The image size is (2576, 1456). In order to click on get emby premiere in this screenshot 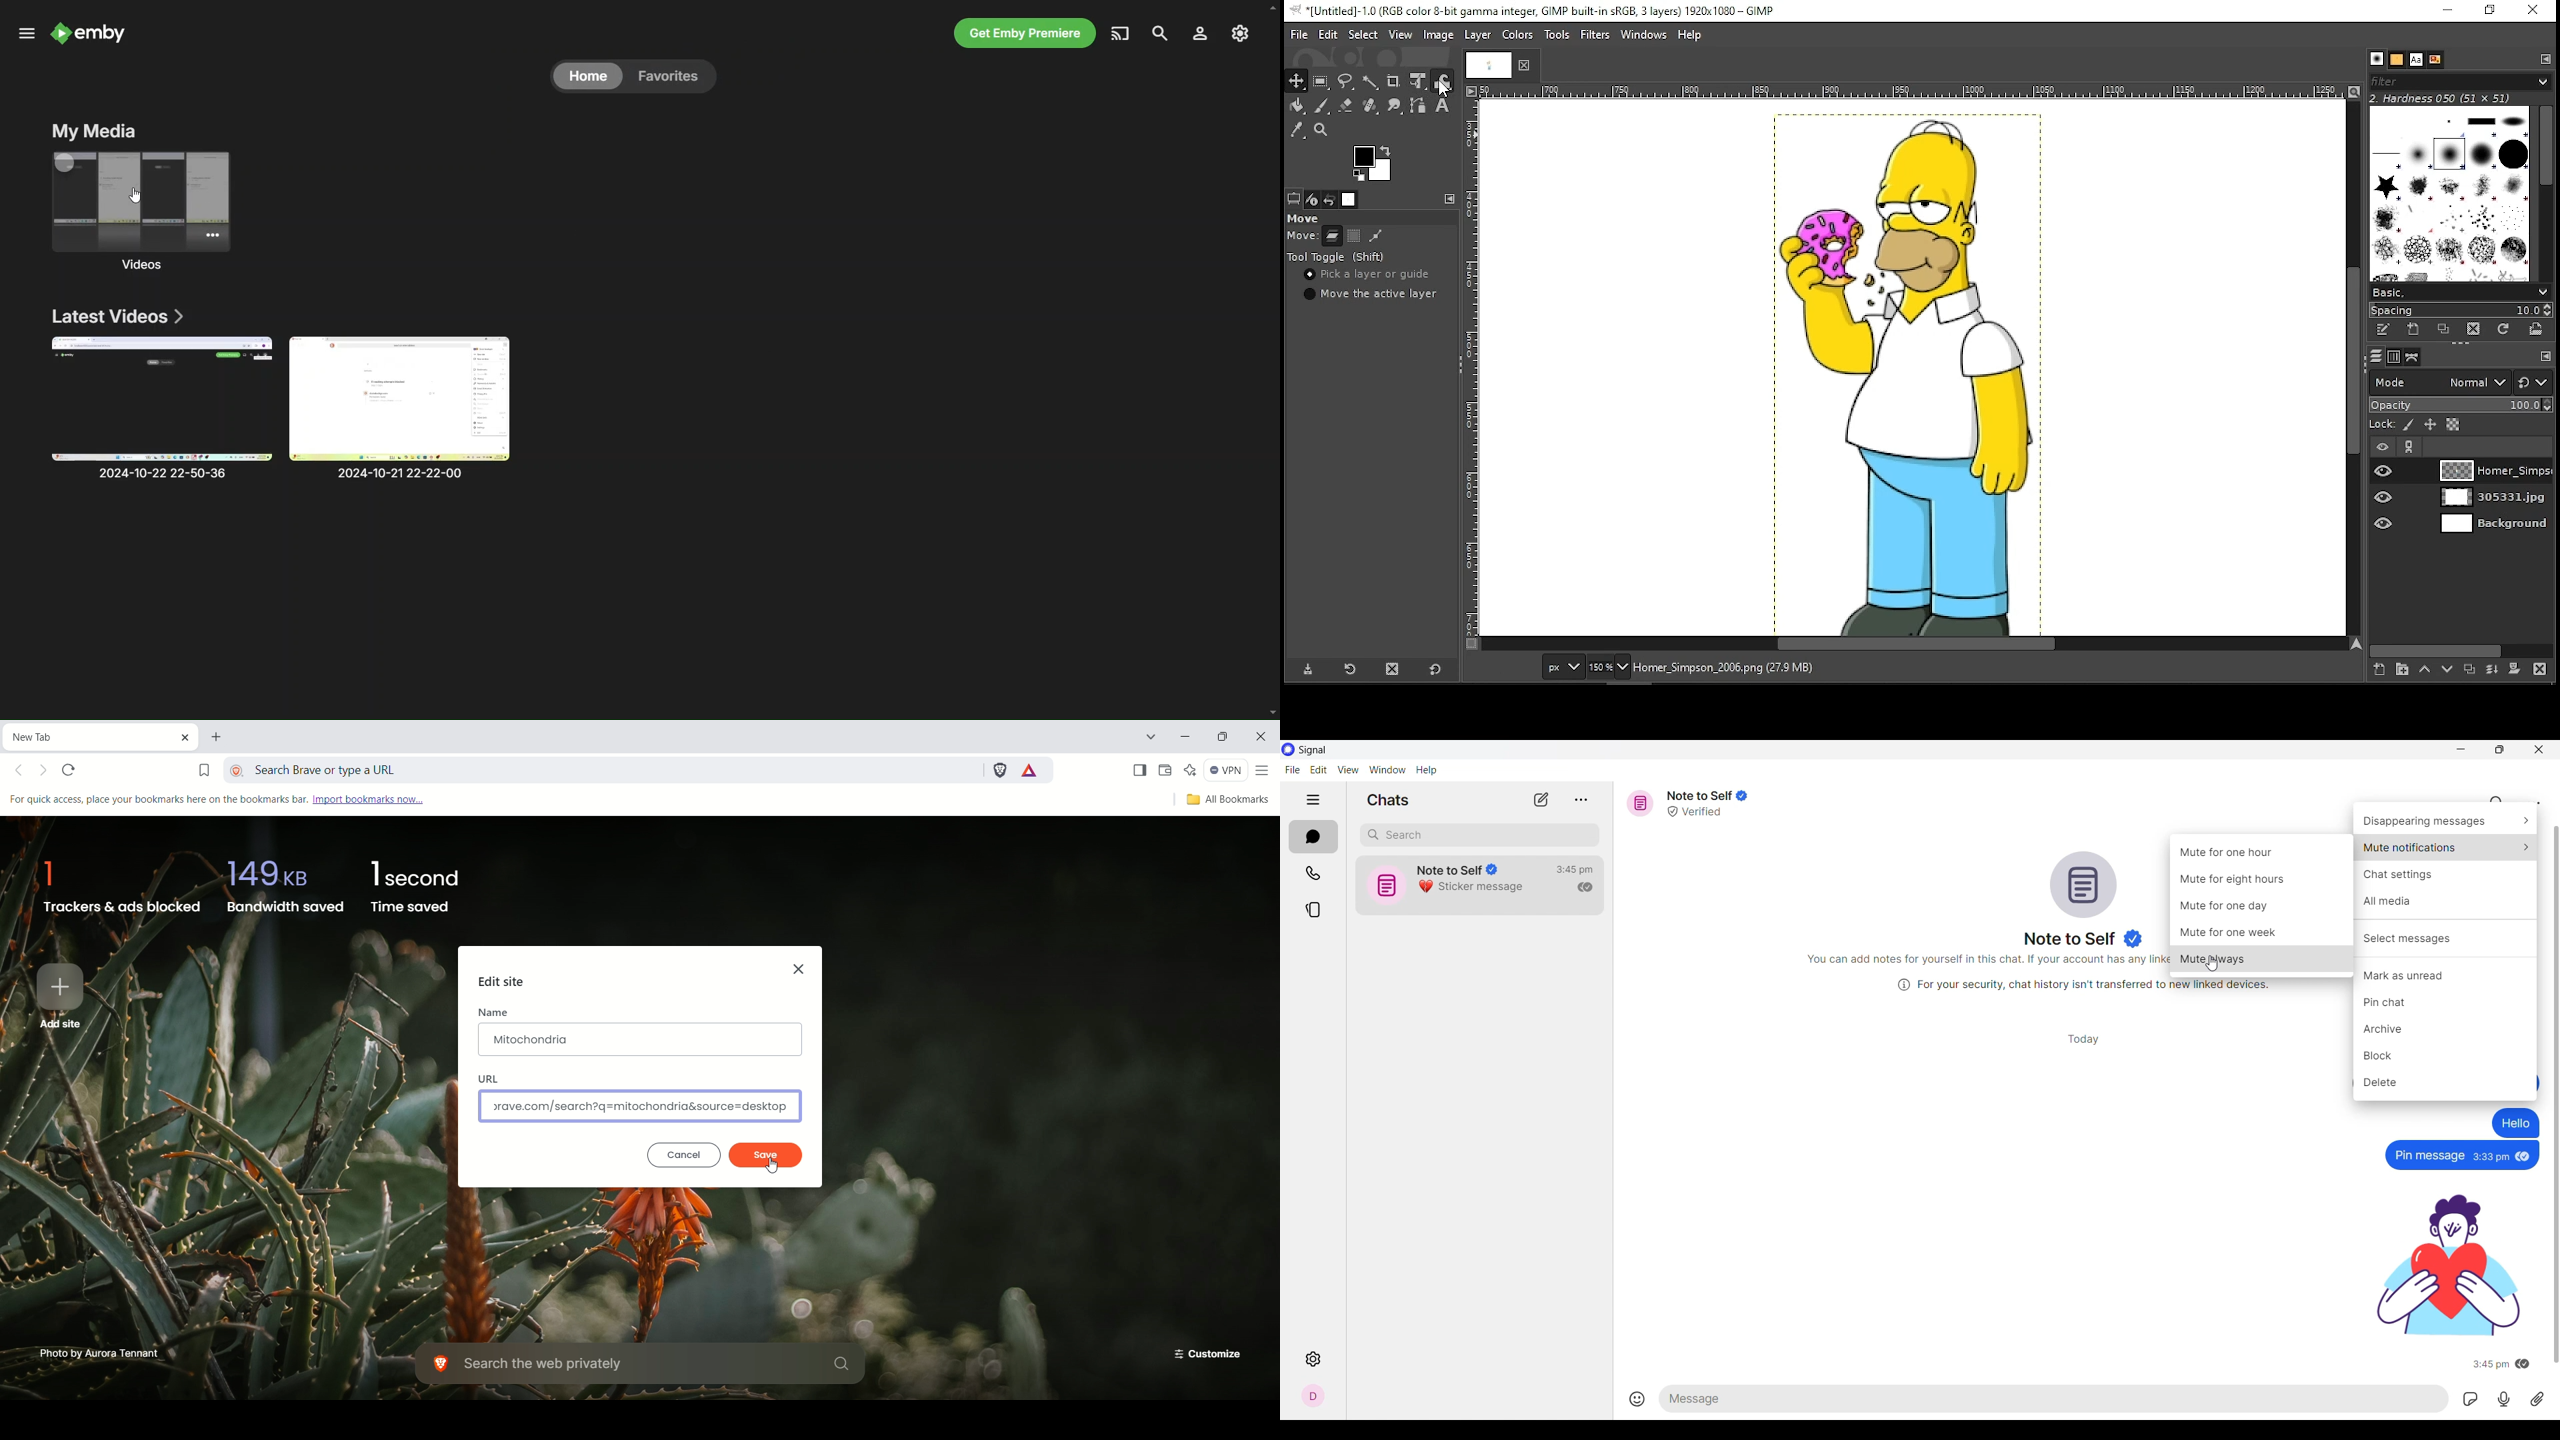, I will do `click(1026, 34)`.